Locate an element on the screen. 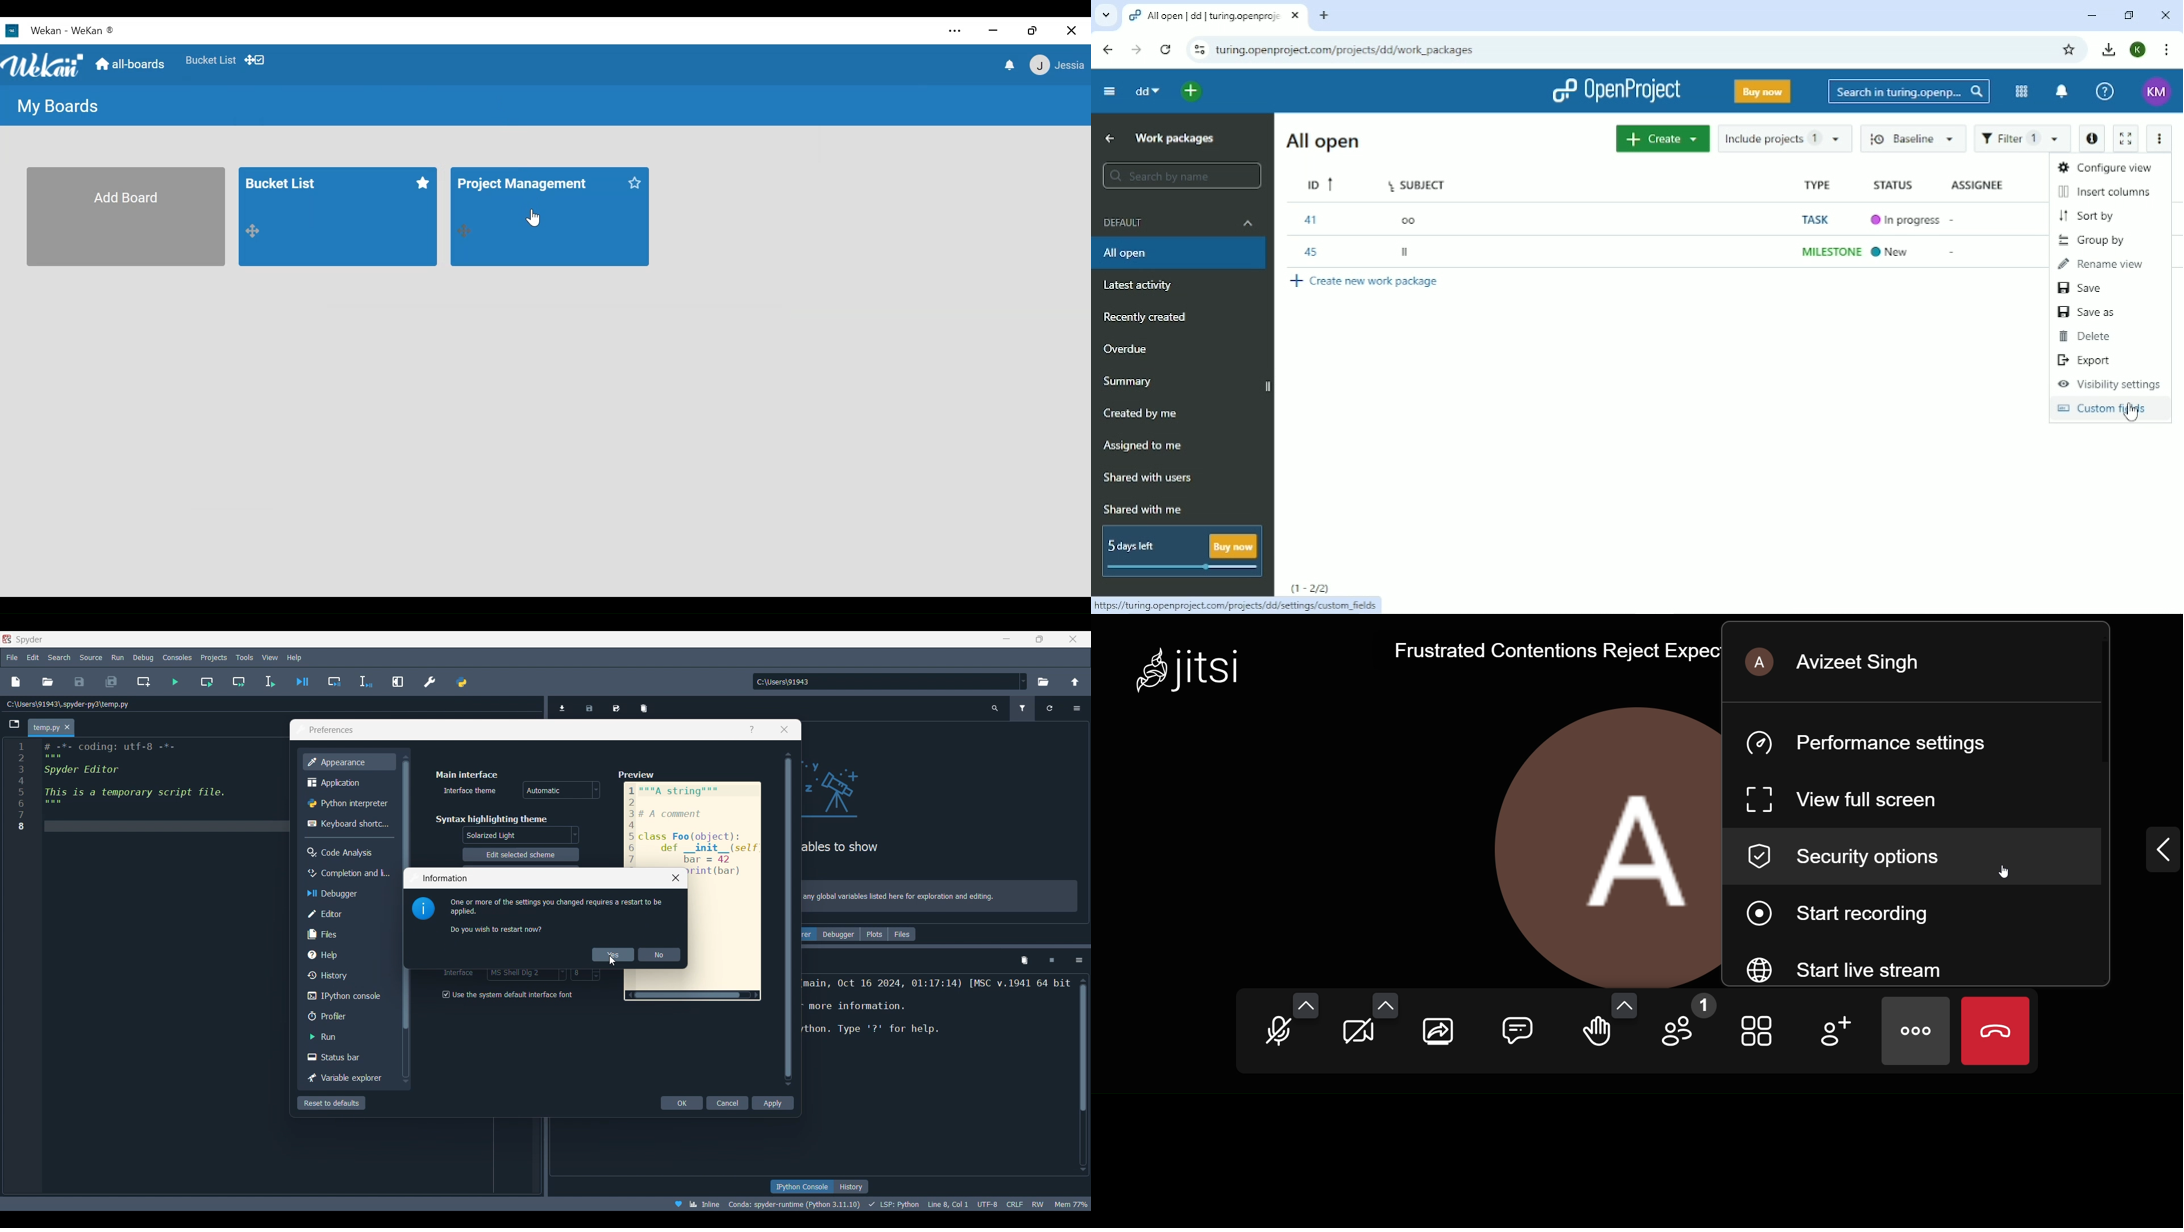 The height and width of the screenshot is (1232, 2184). My Boards is located at coordinates (56, 108).